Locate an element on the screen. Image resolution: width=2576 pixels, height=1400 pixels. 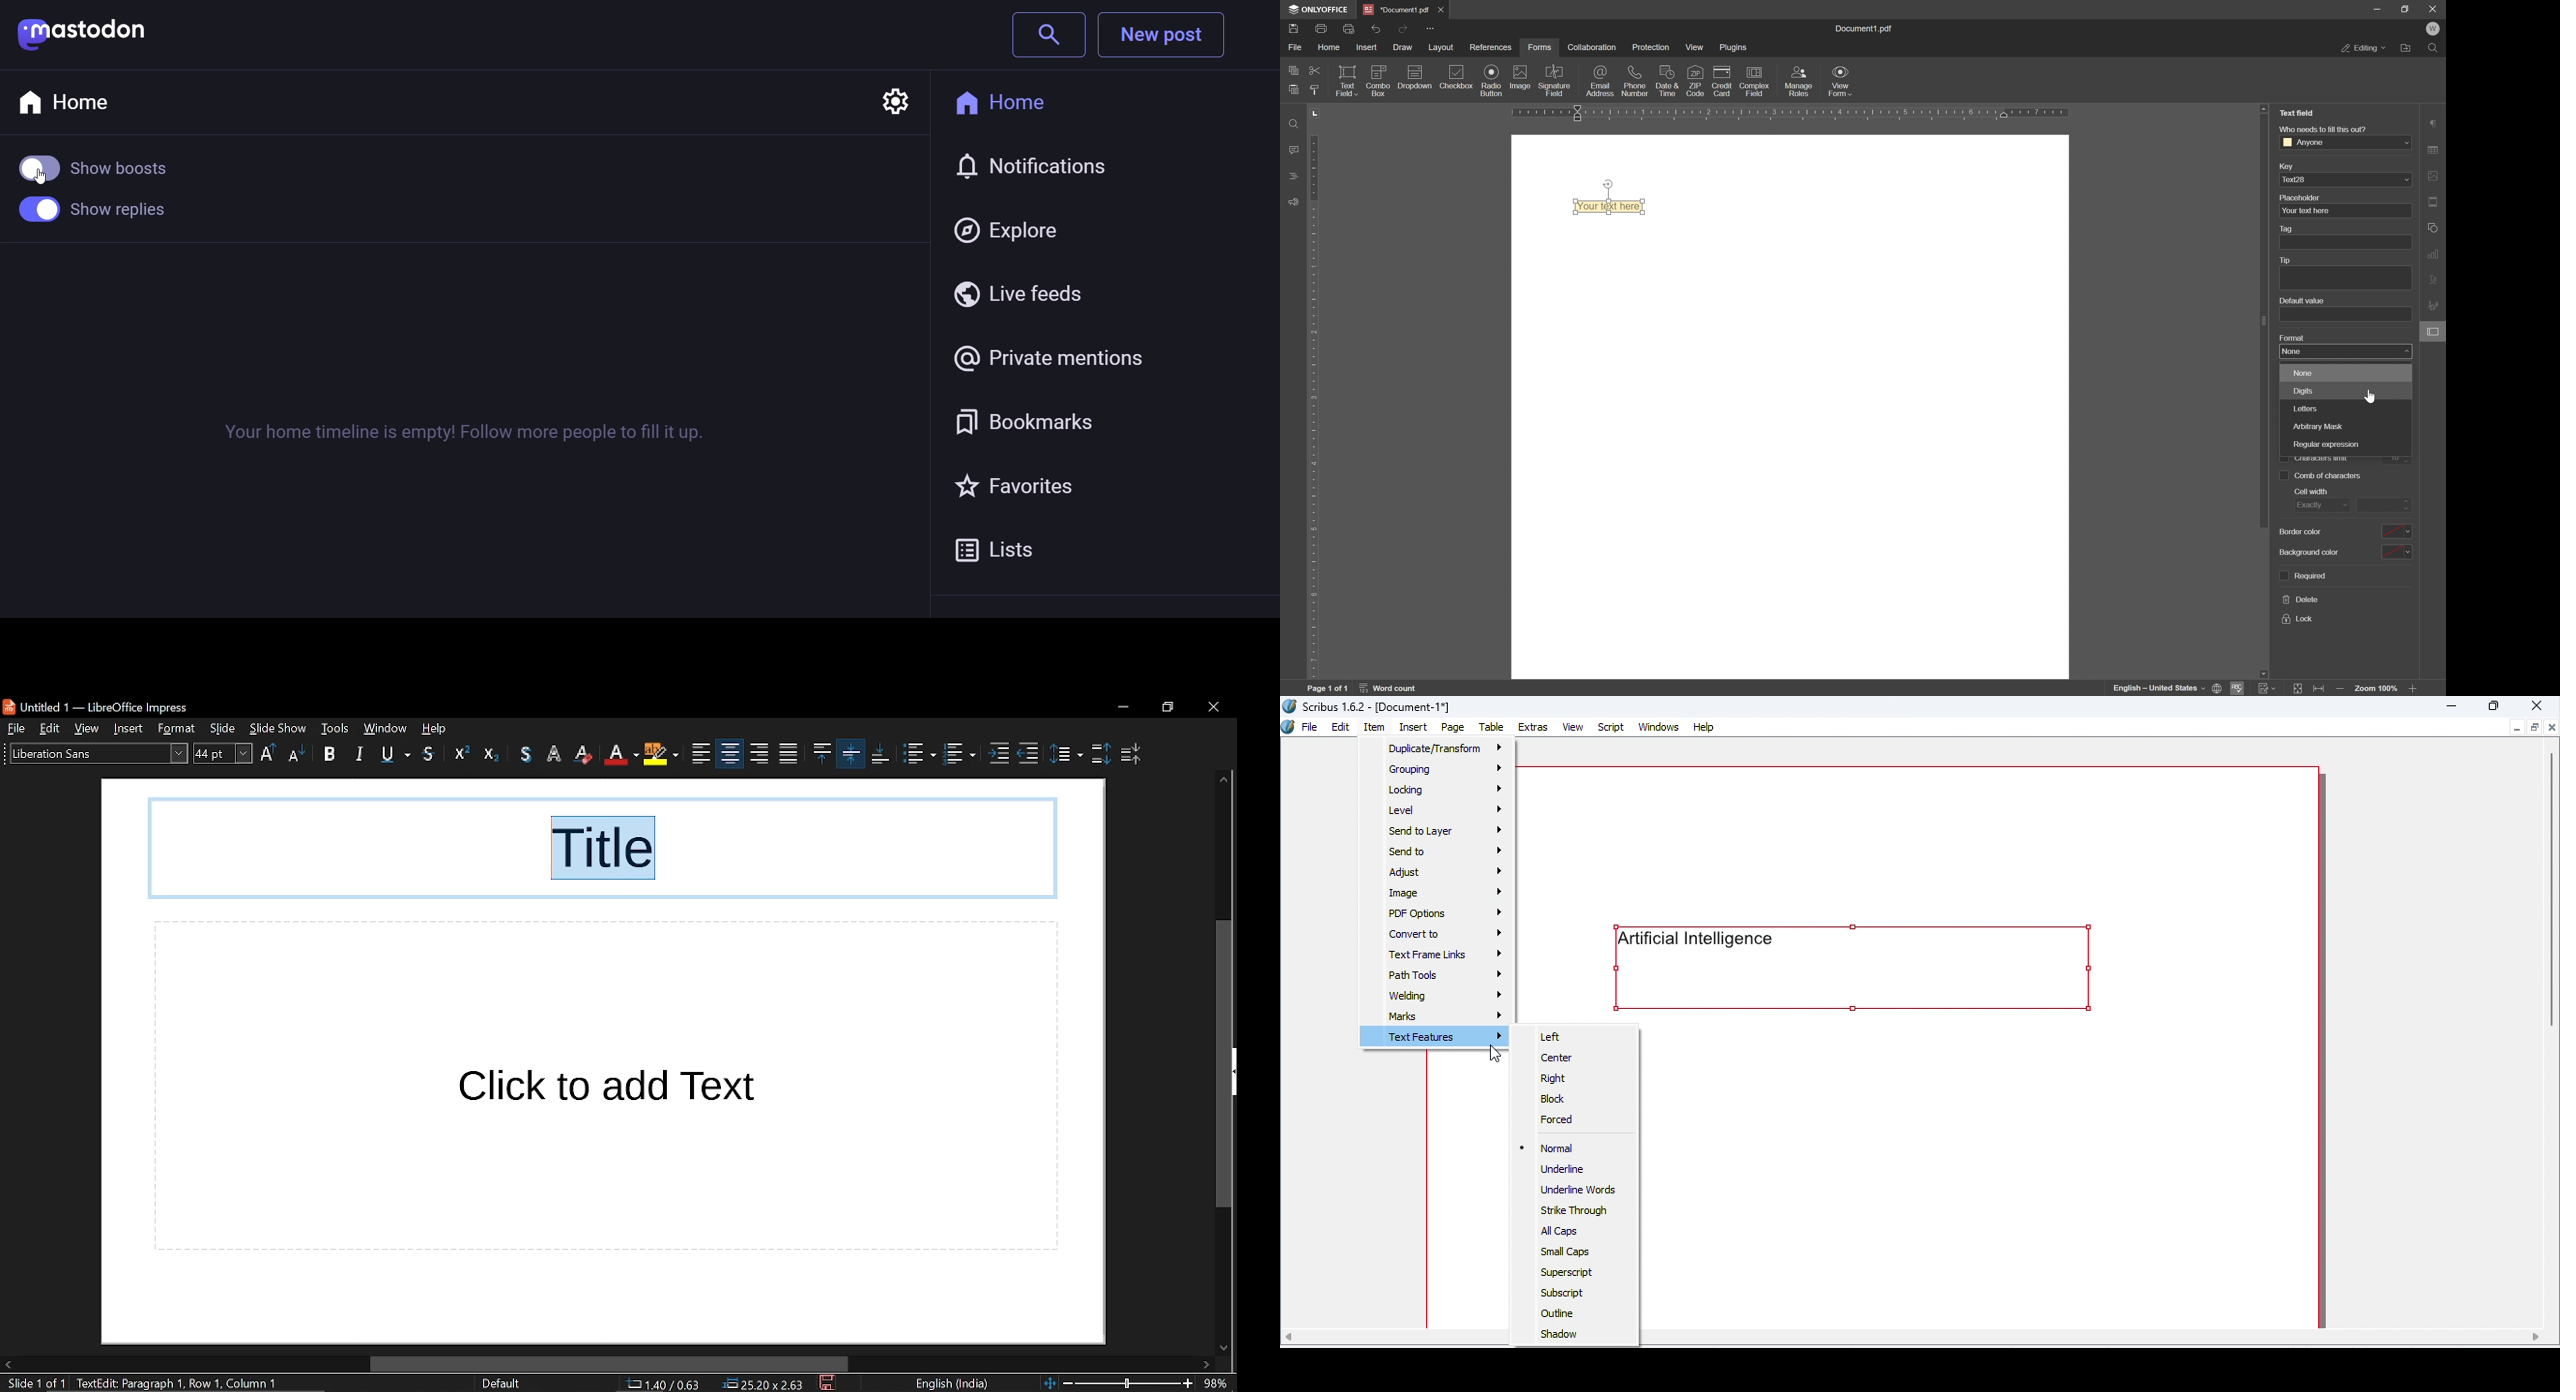
move left is located at coordinates (8, 1365).